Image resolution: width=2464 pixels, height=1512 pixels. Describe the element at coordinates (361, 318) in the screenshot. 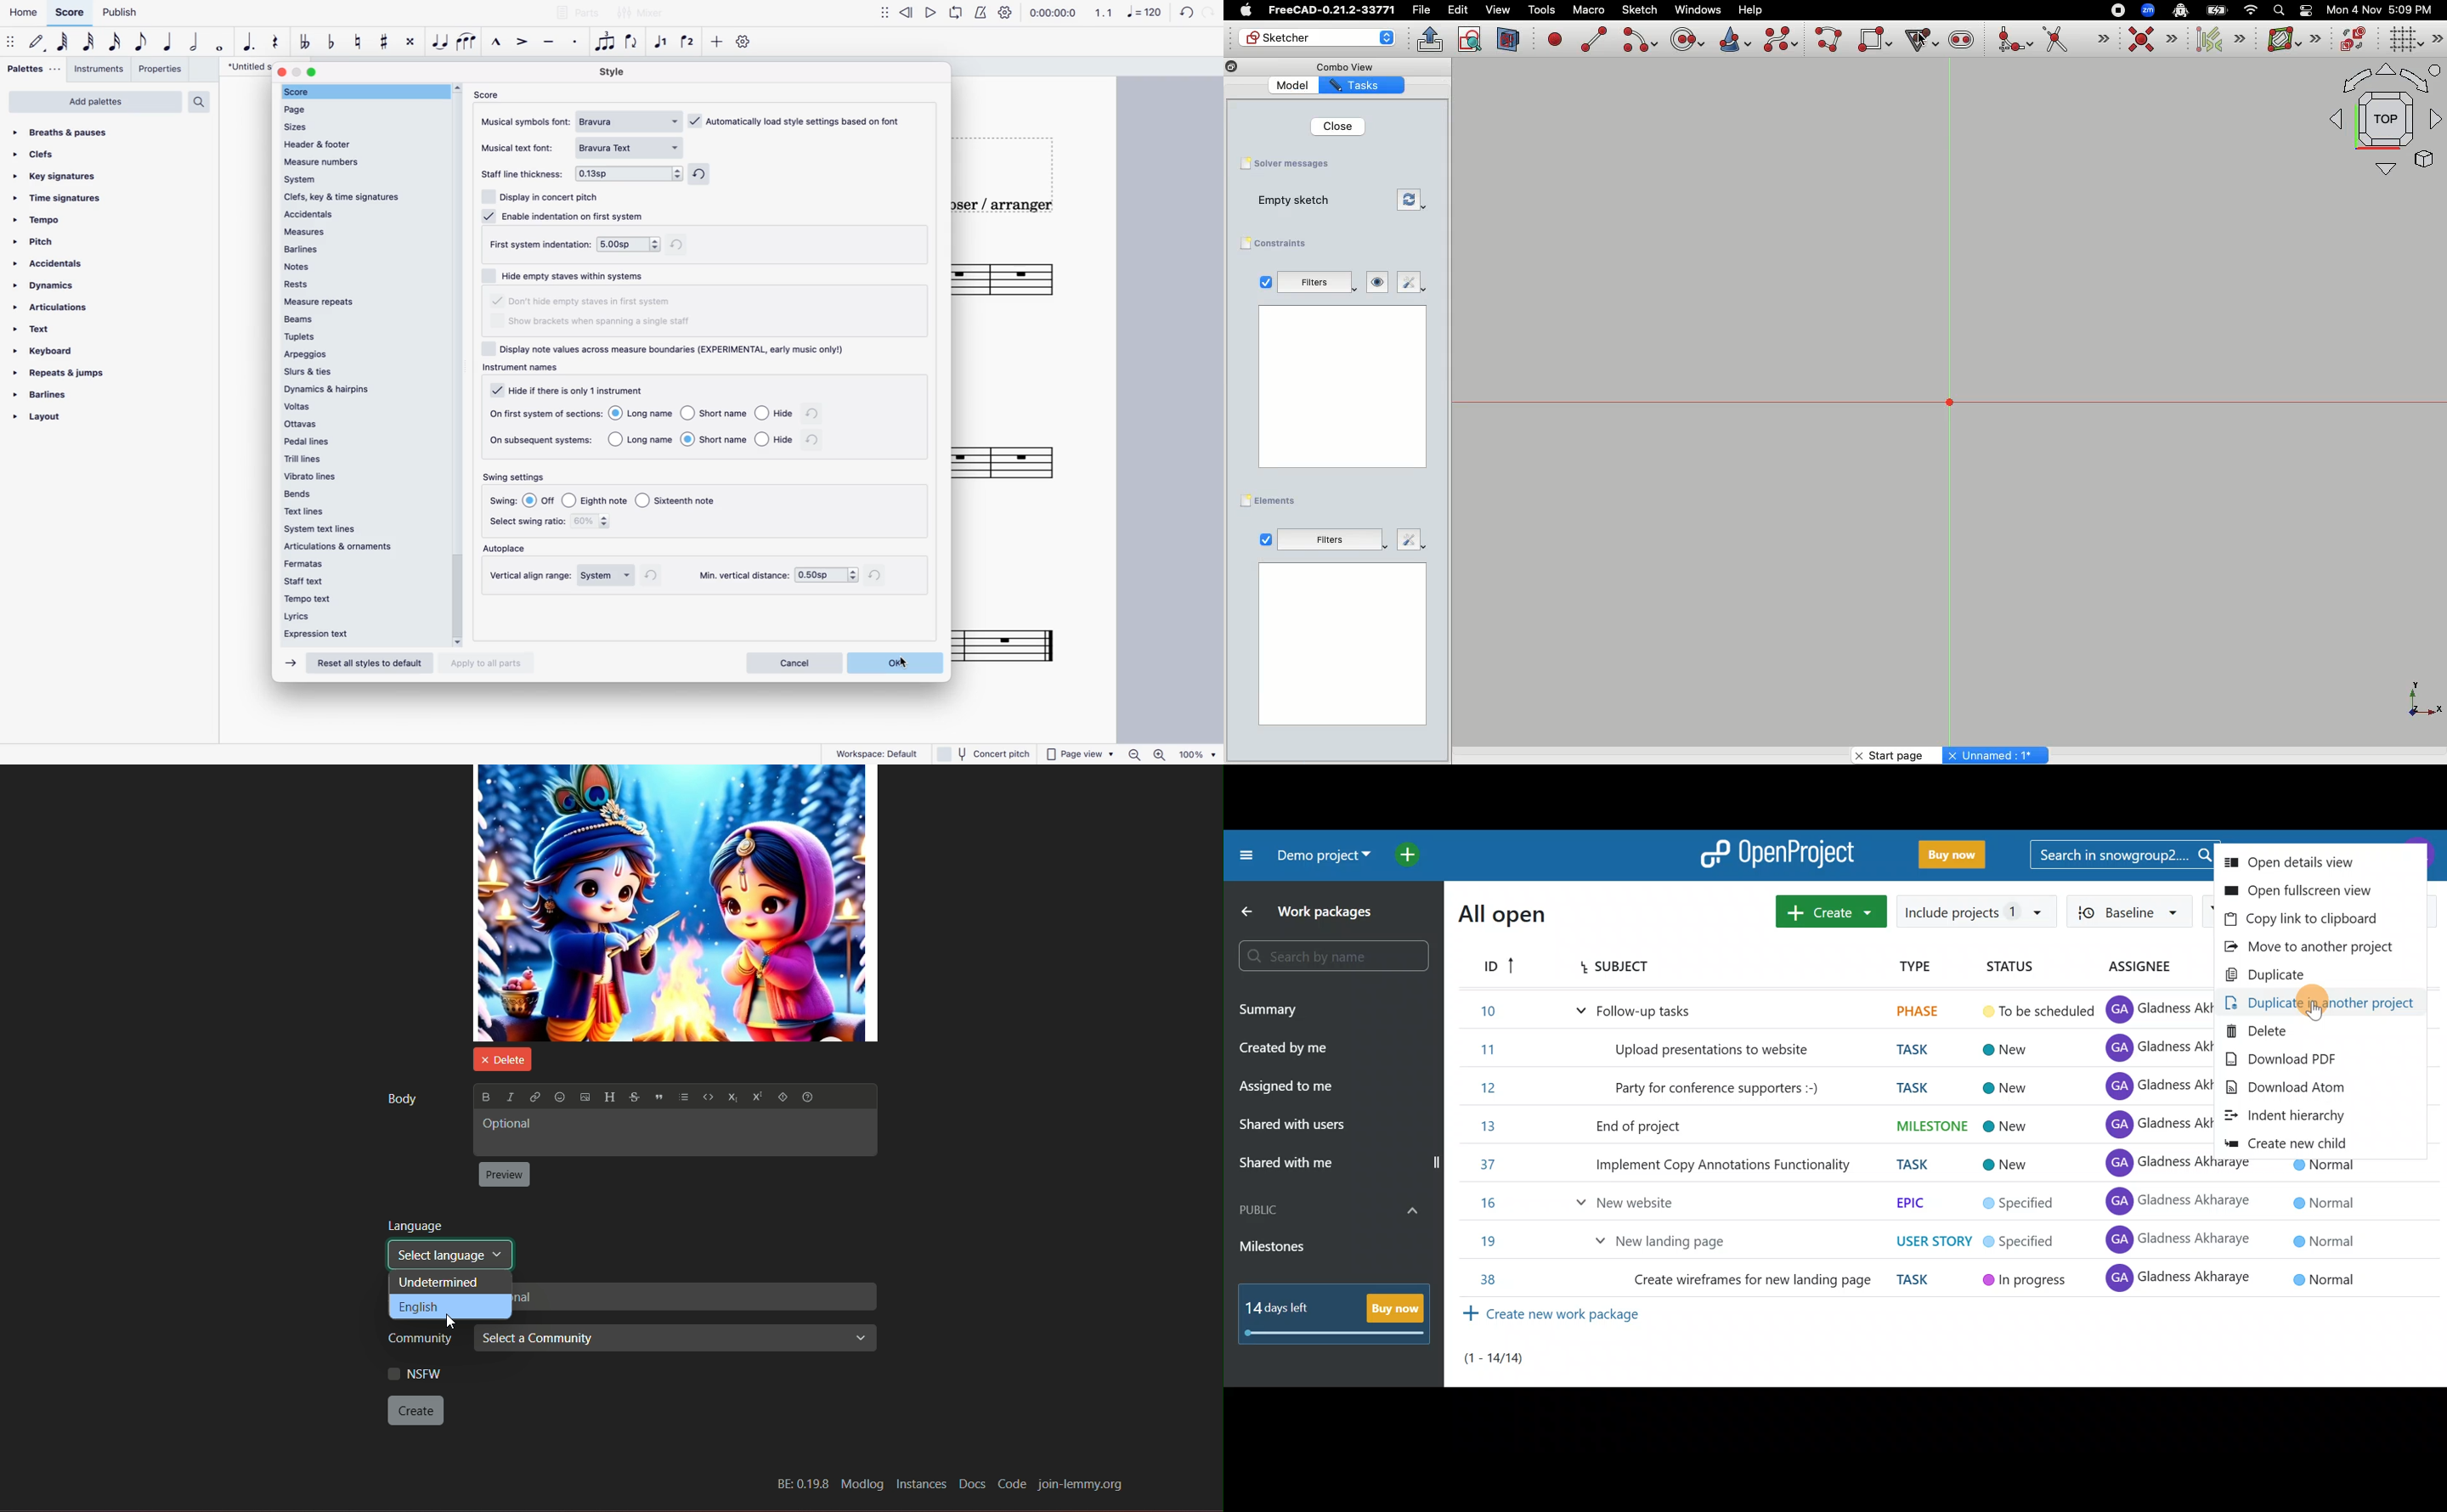

I see `beams` at that location.